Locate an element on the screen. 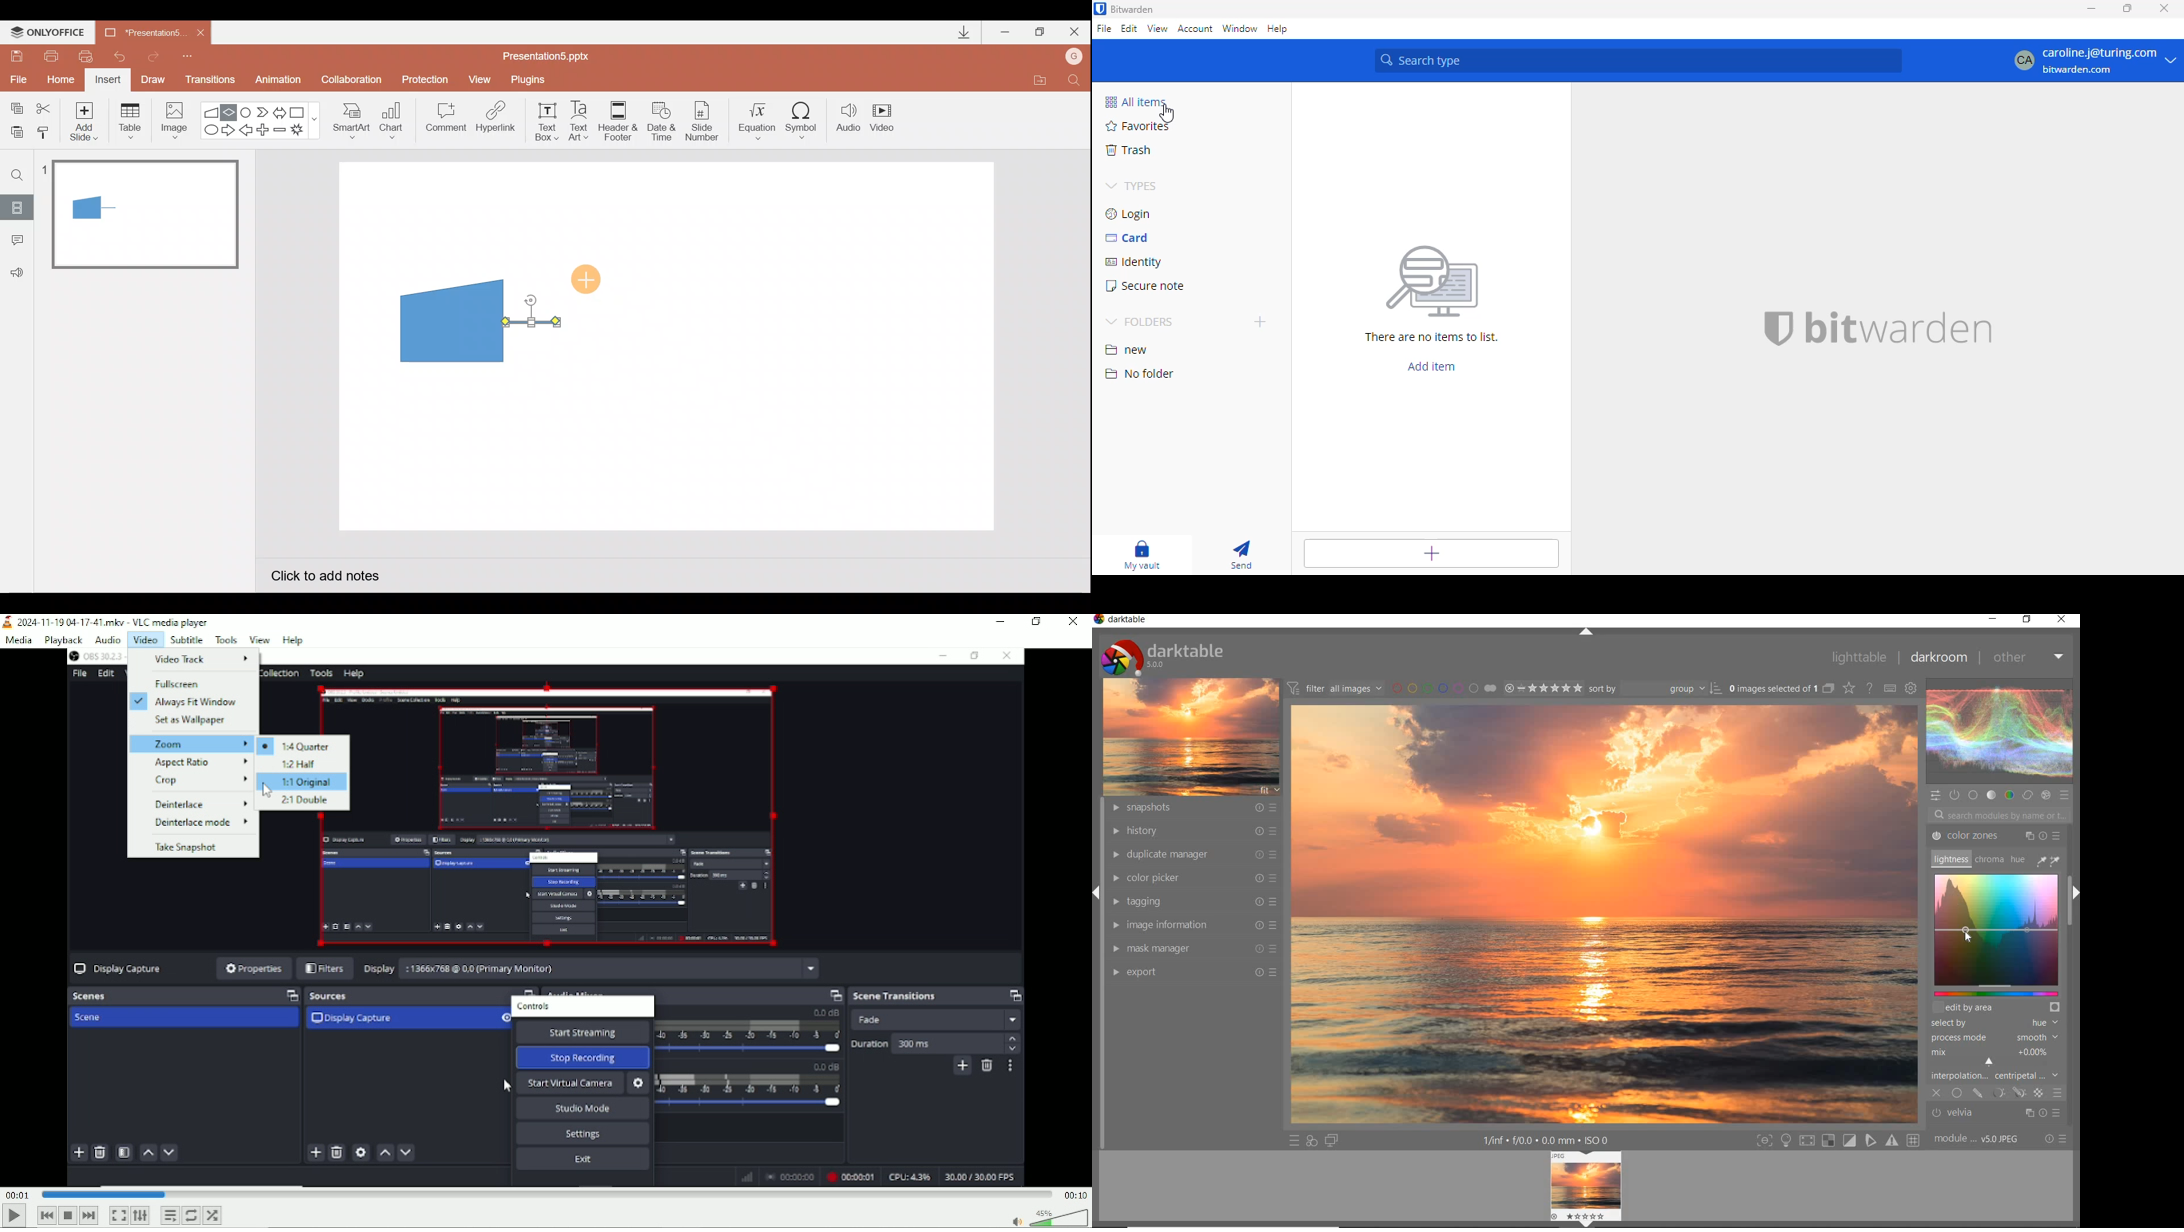 This screenshot has height=1232, width=2184. Copy is located at coordinates (15, 106).